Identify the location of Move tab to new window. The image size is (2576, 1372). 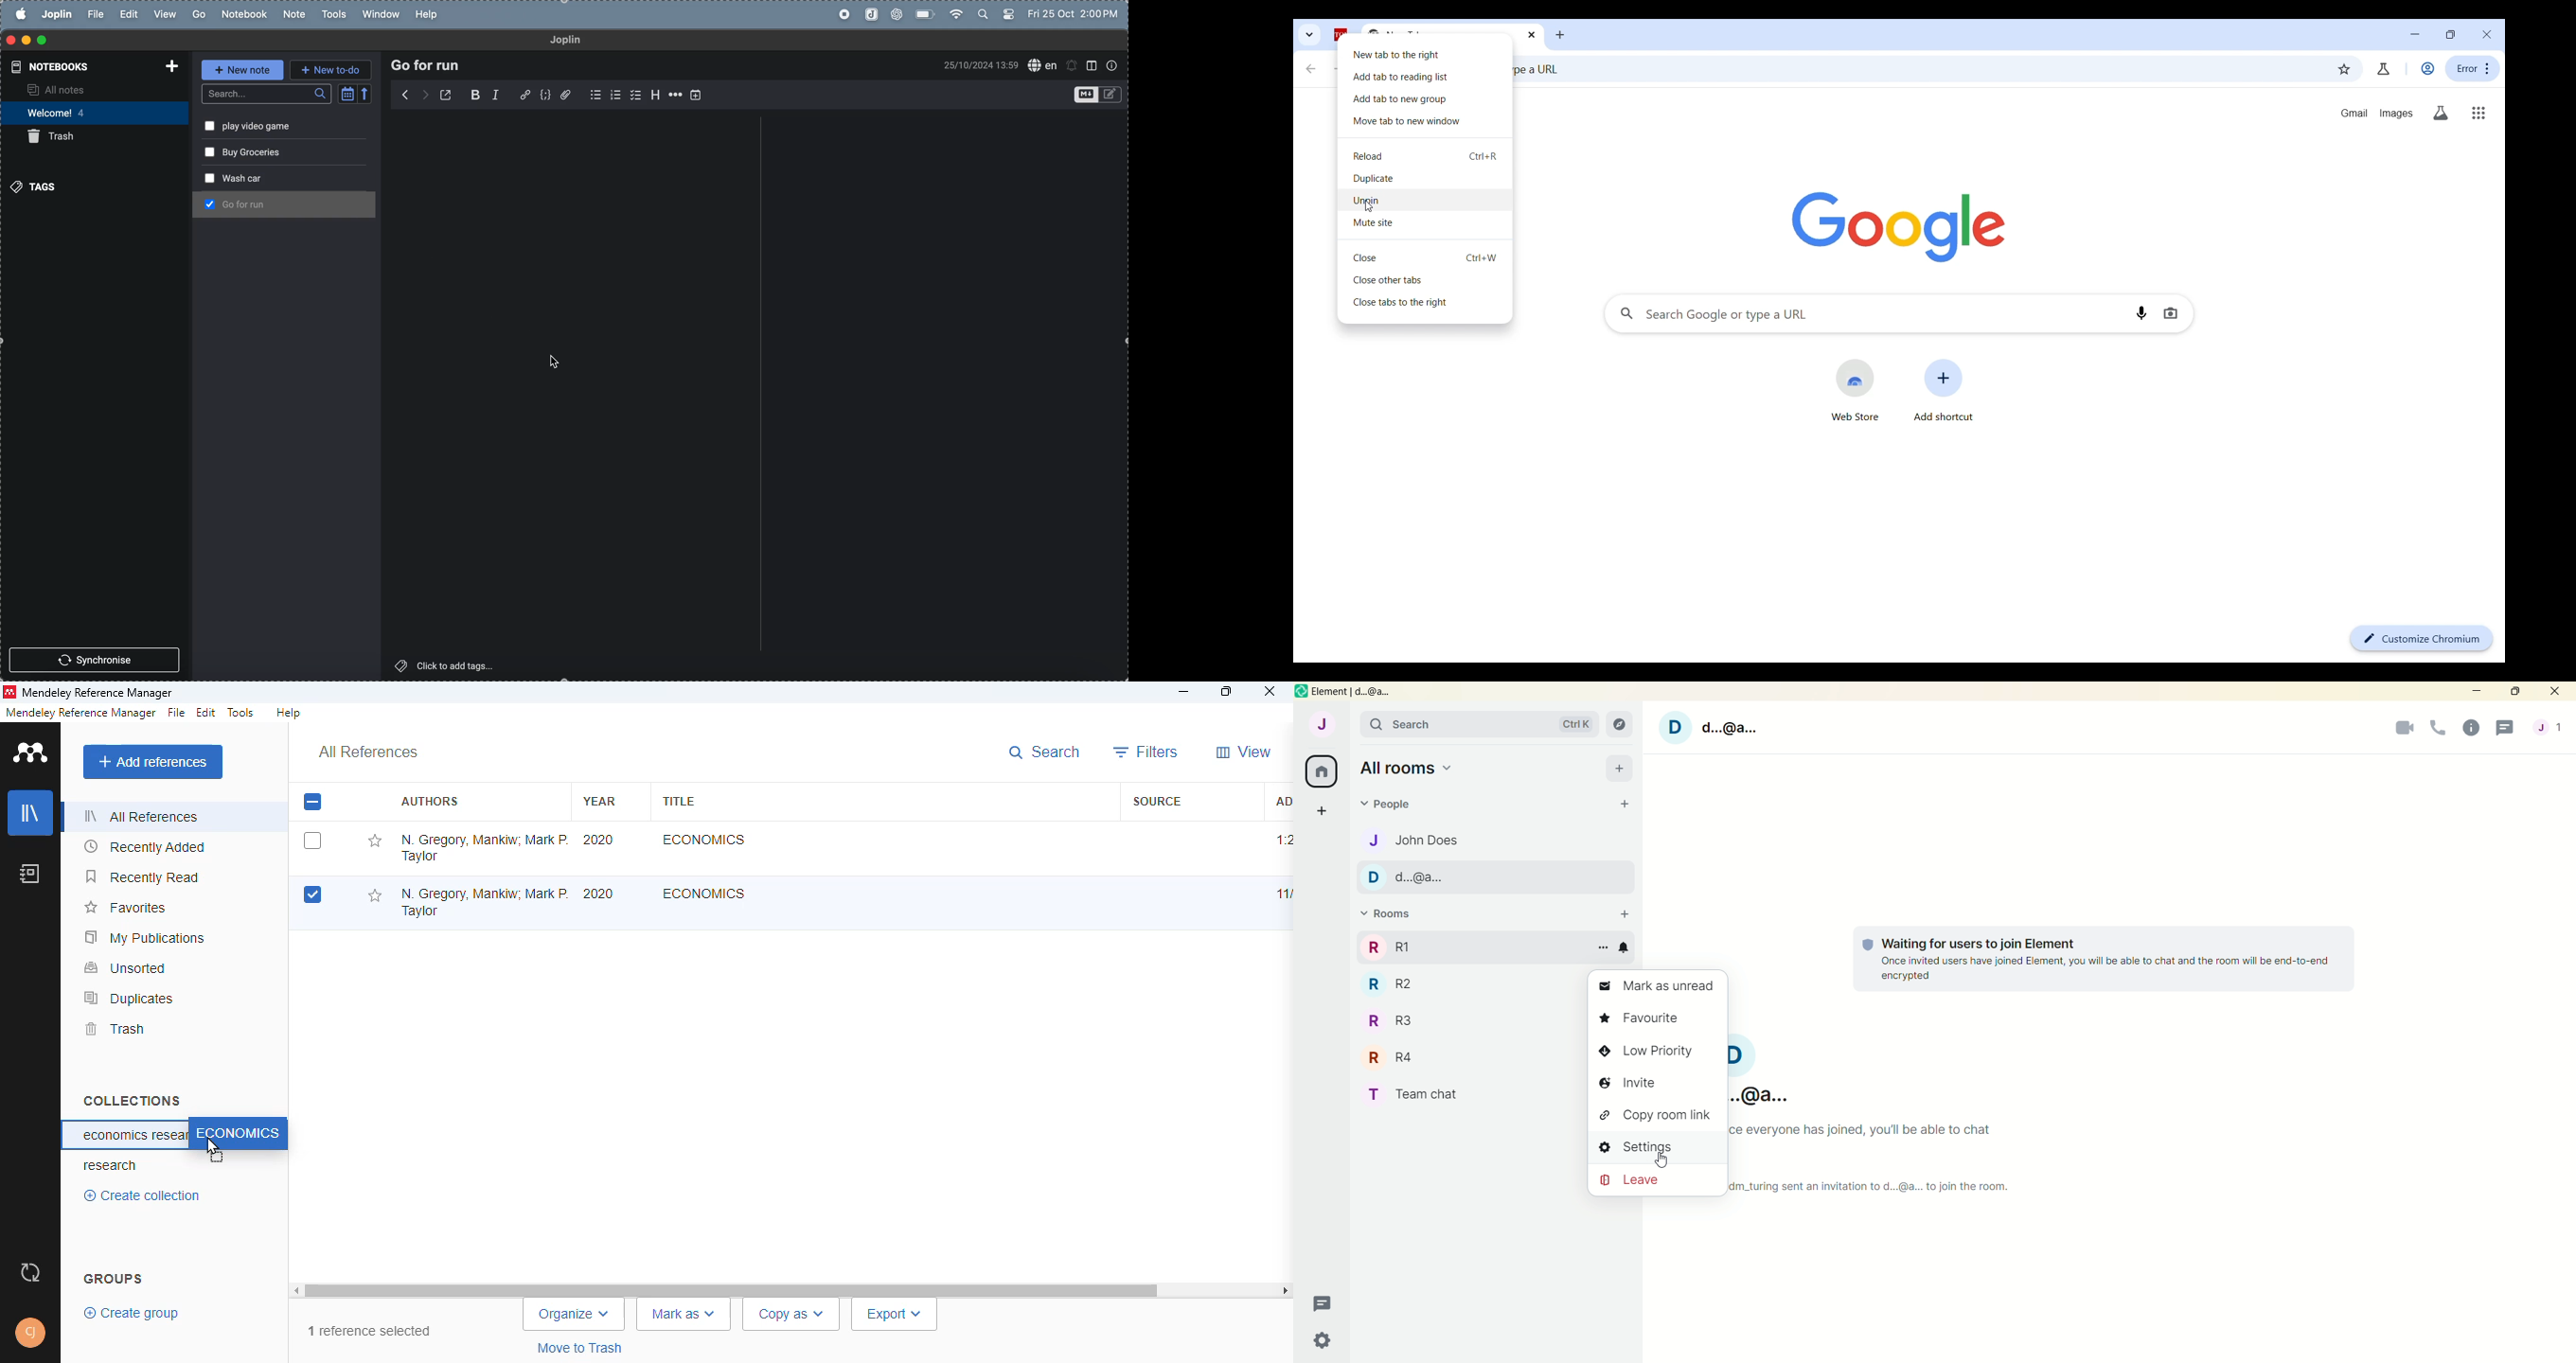
(1426, 122).